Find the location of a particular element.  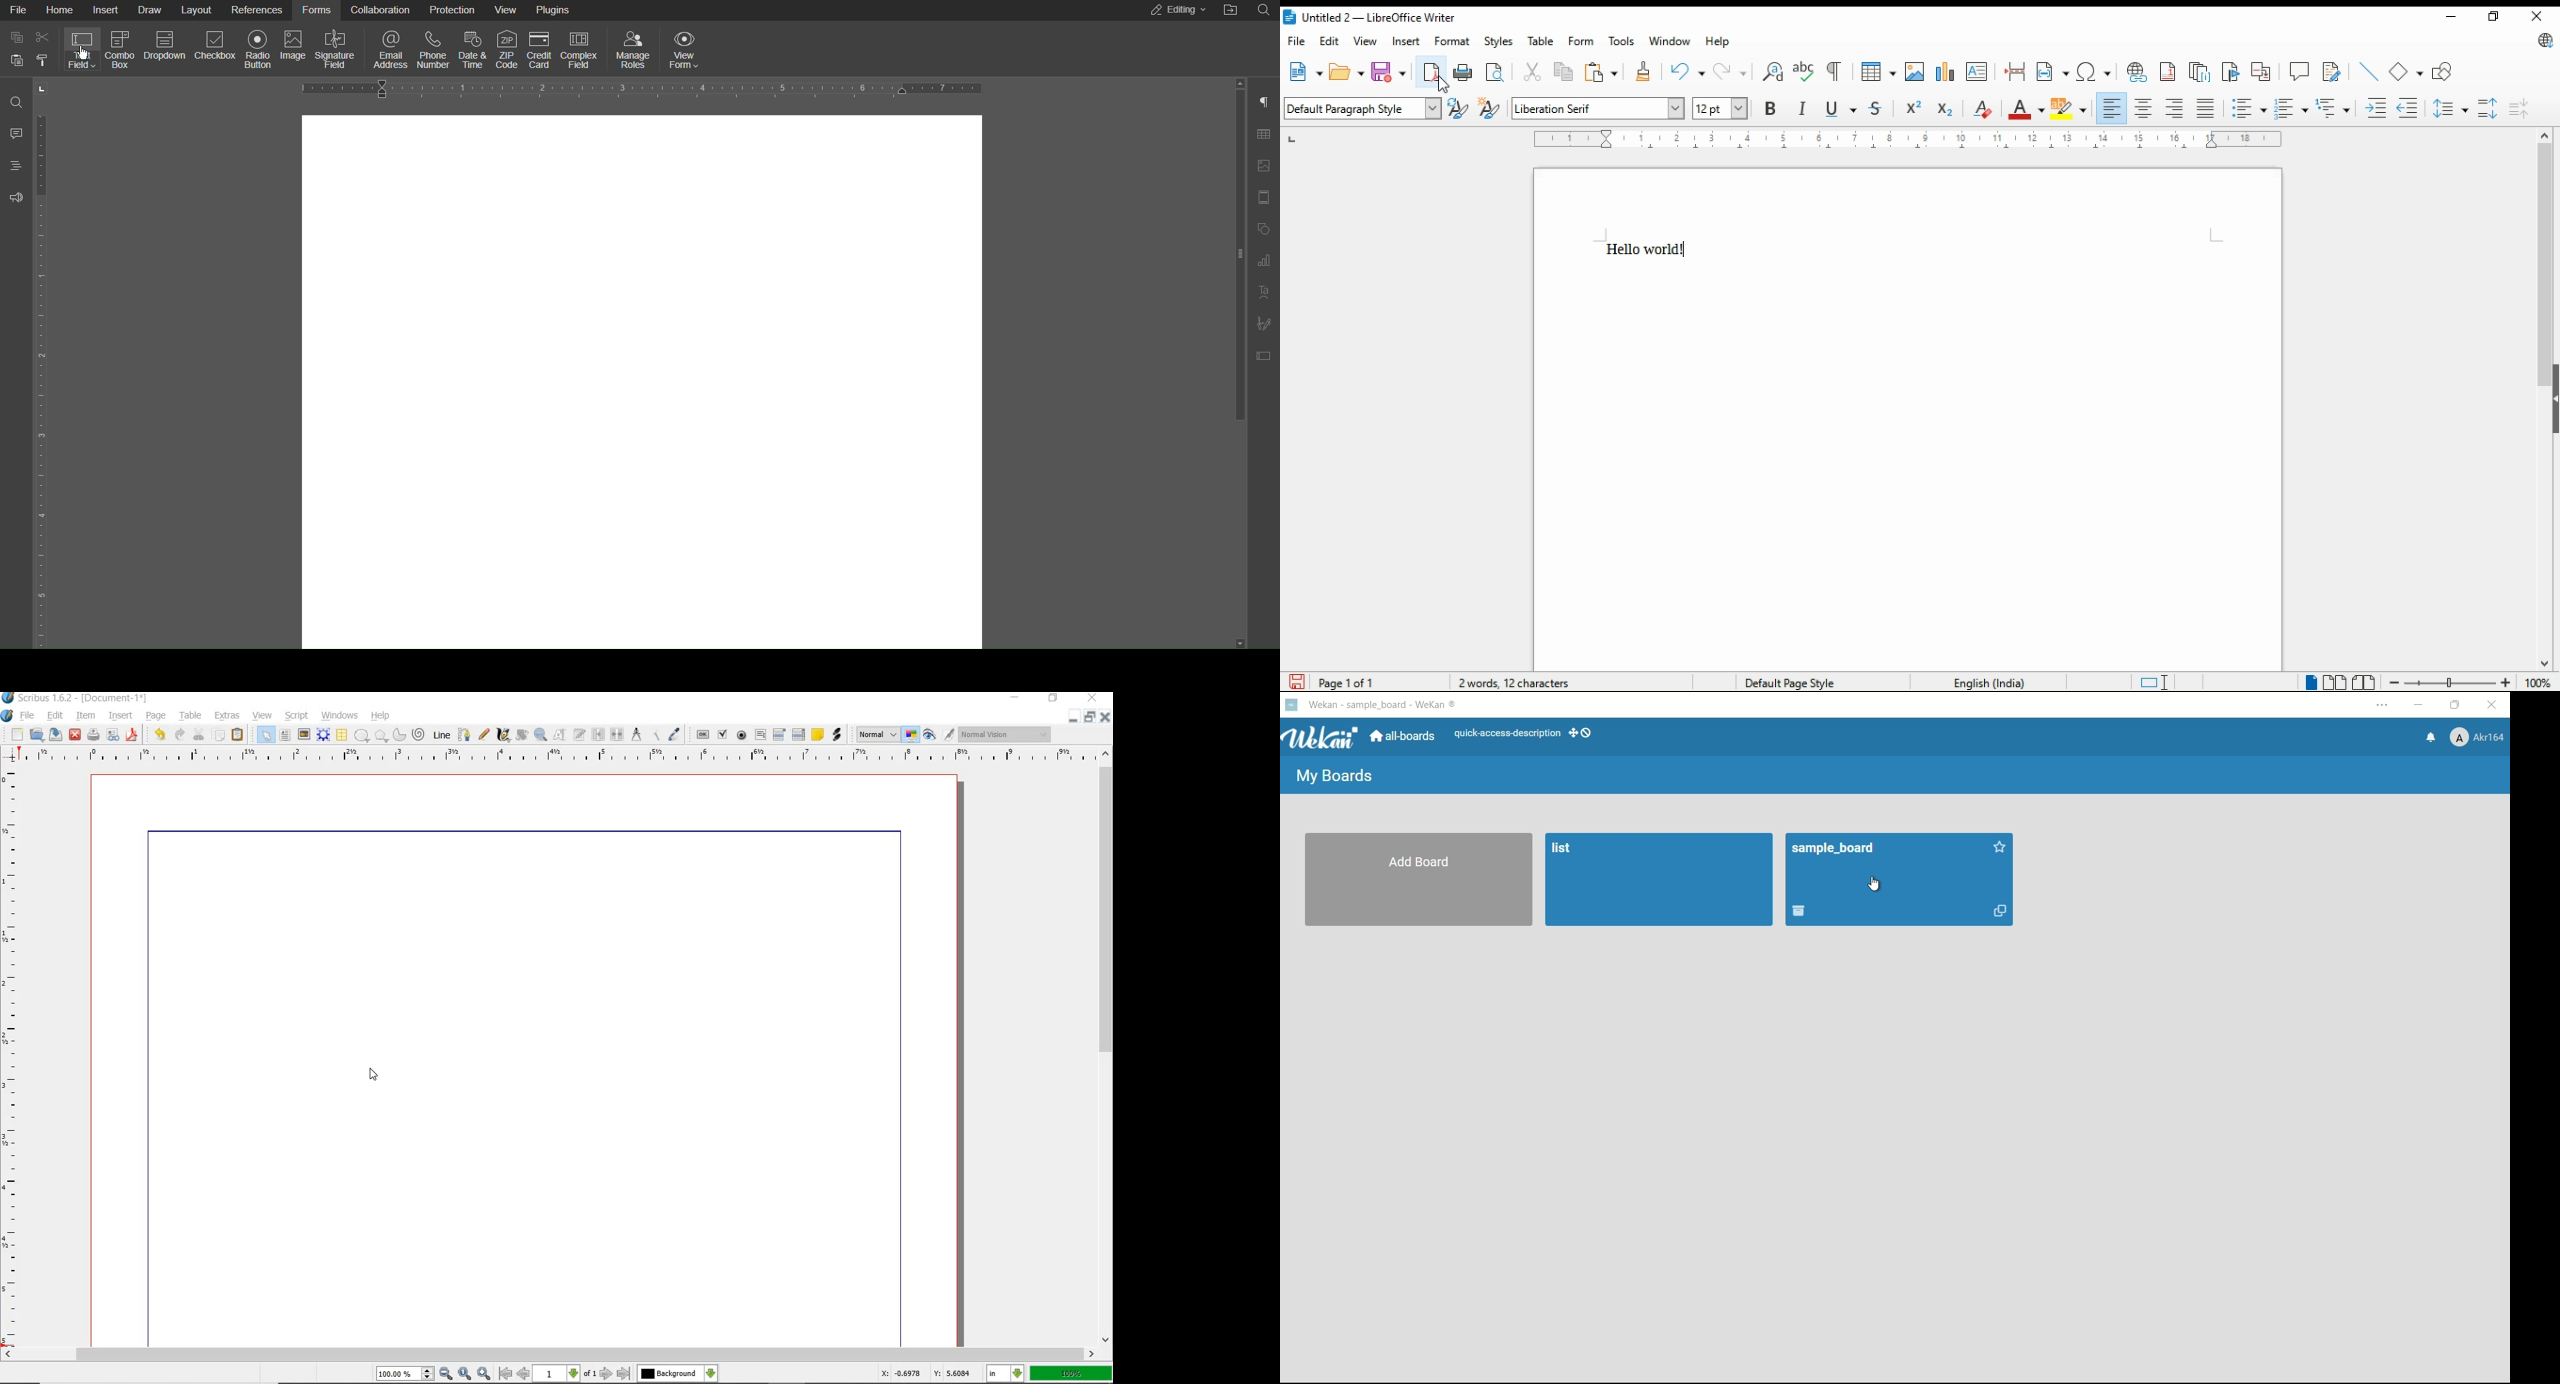

create new style from selection is located at coordinates (1492, 109).